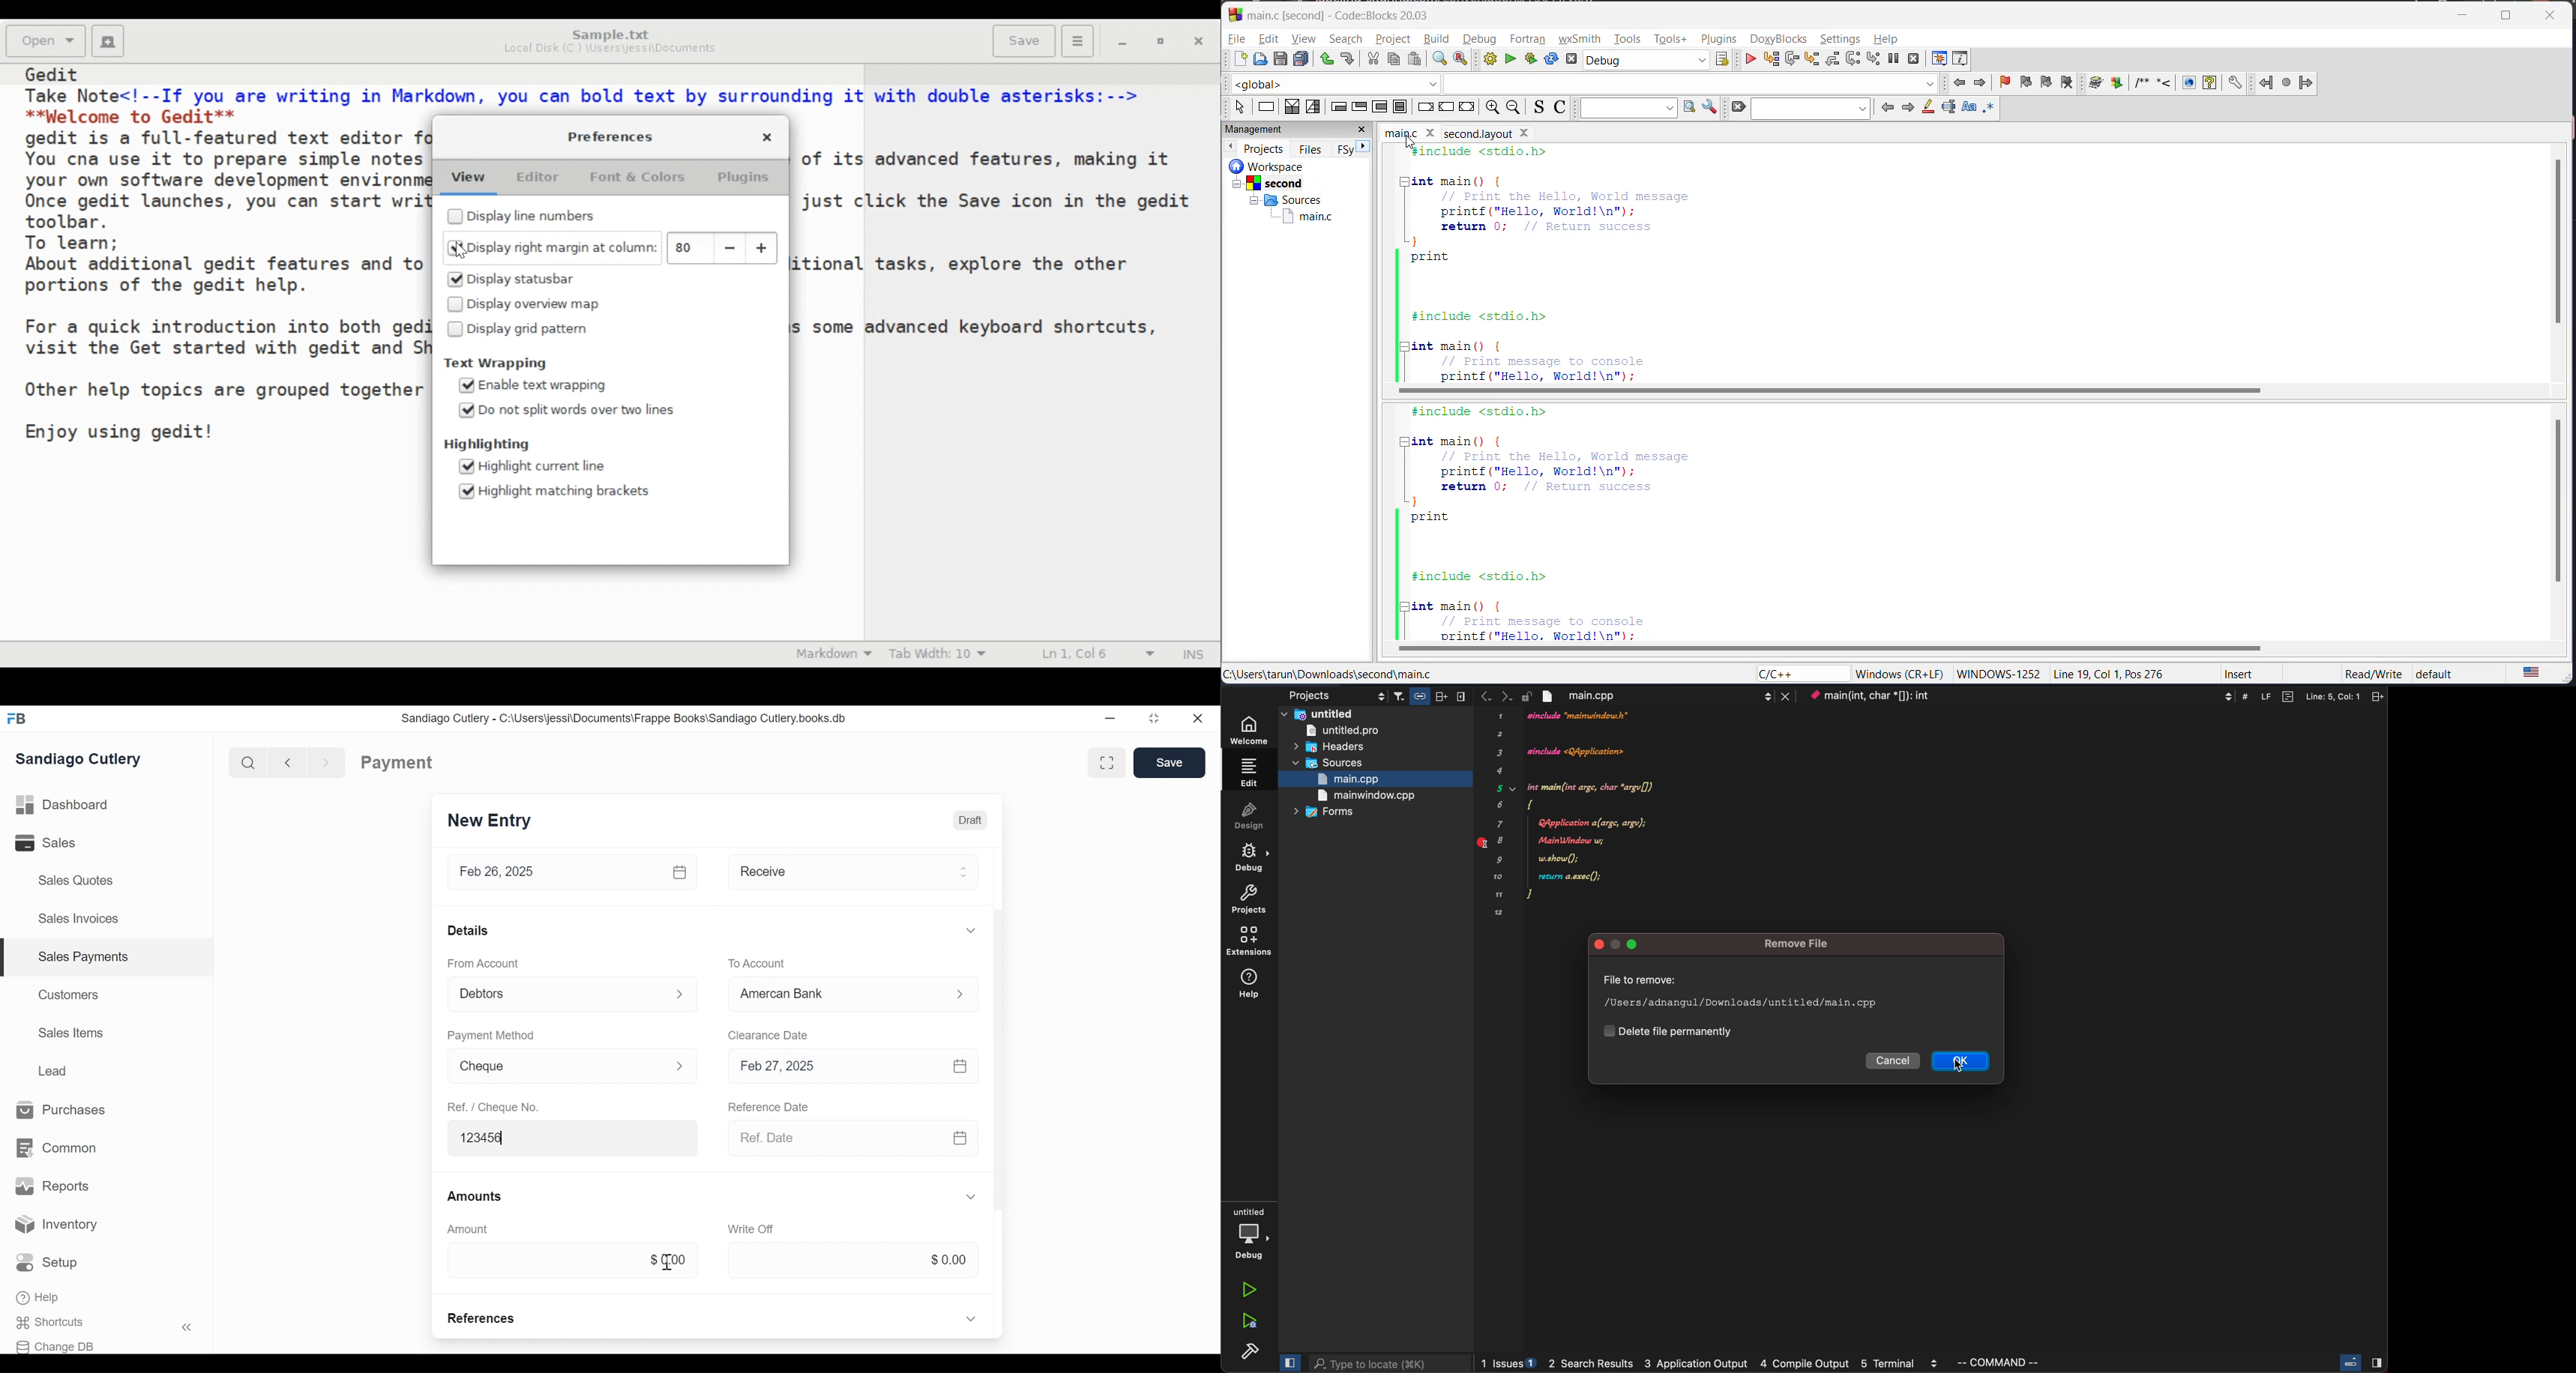 This screenshot has width=2576, height=1400. Describe the element at coordinates (1379, 107) in the screenshot. I see `counting loop` at that location.